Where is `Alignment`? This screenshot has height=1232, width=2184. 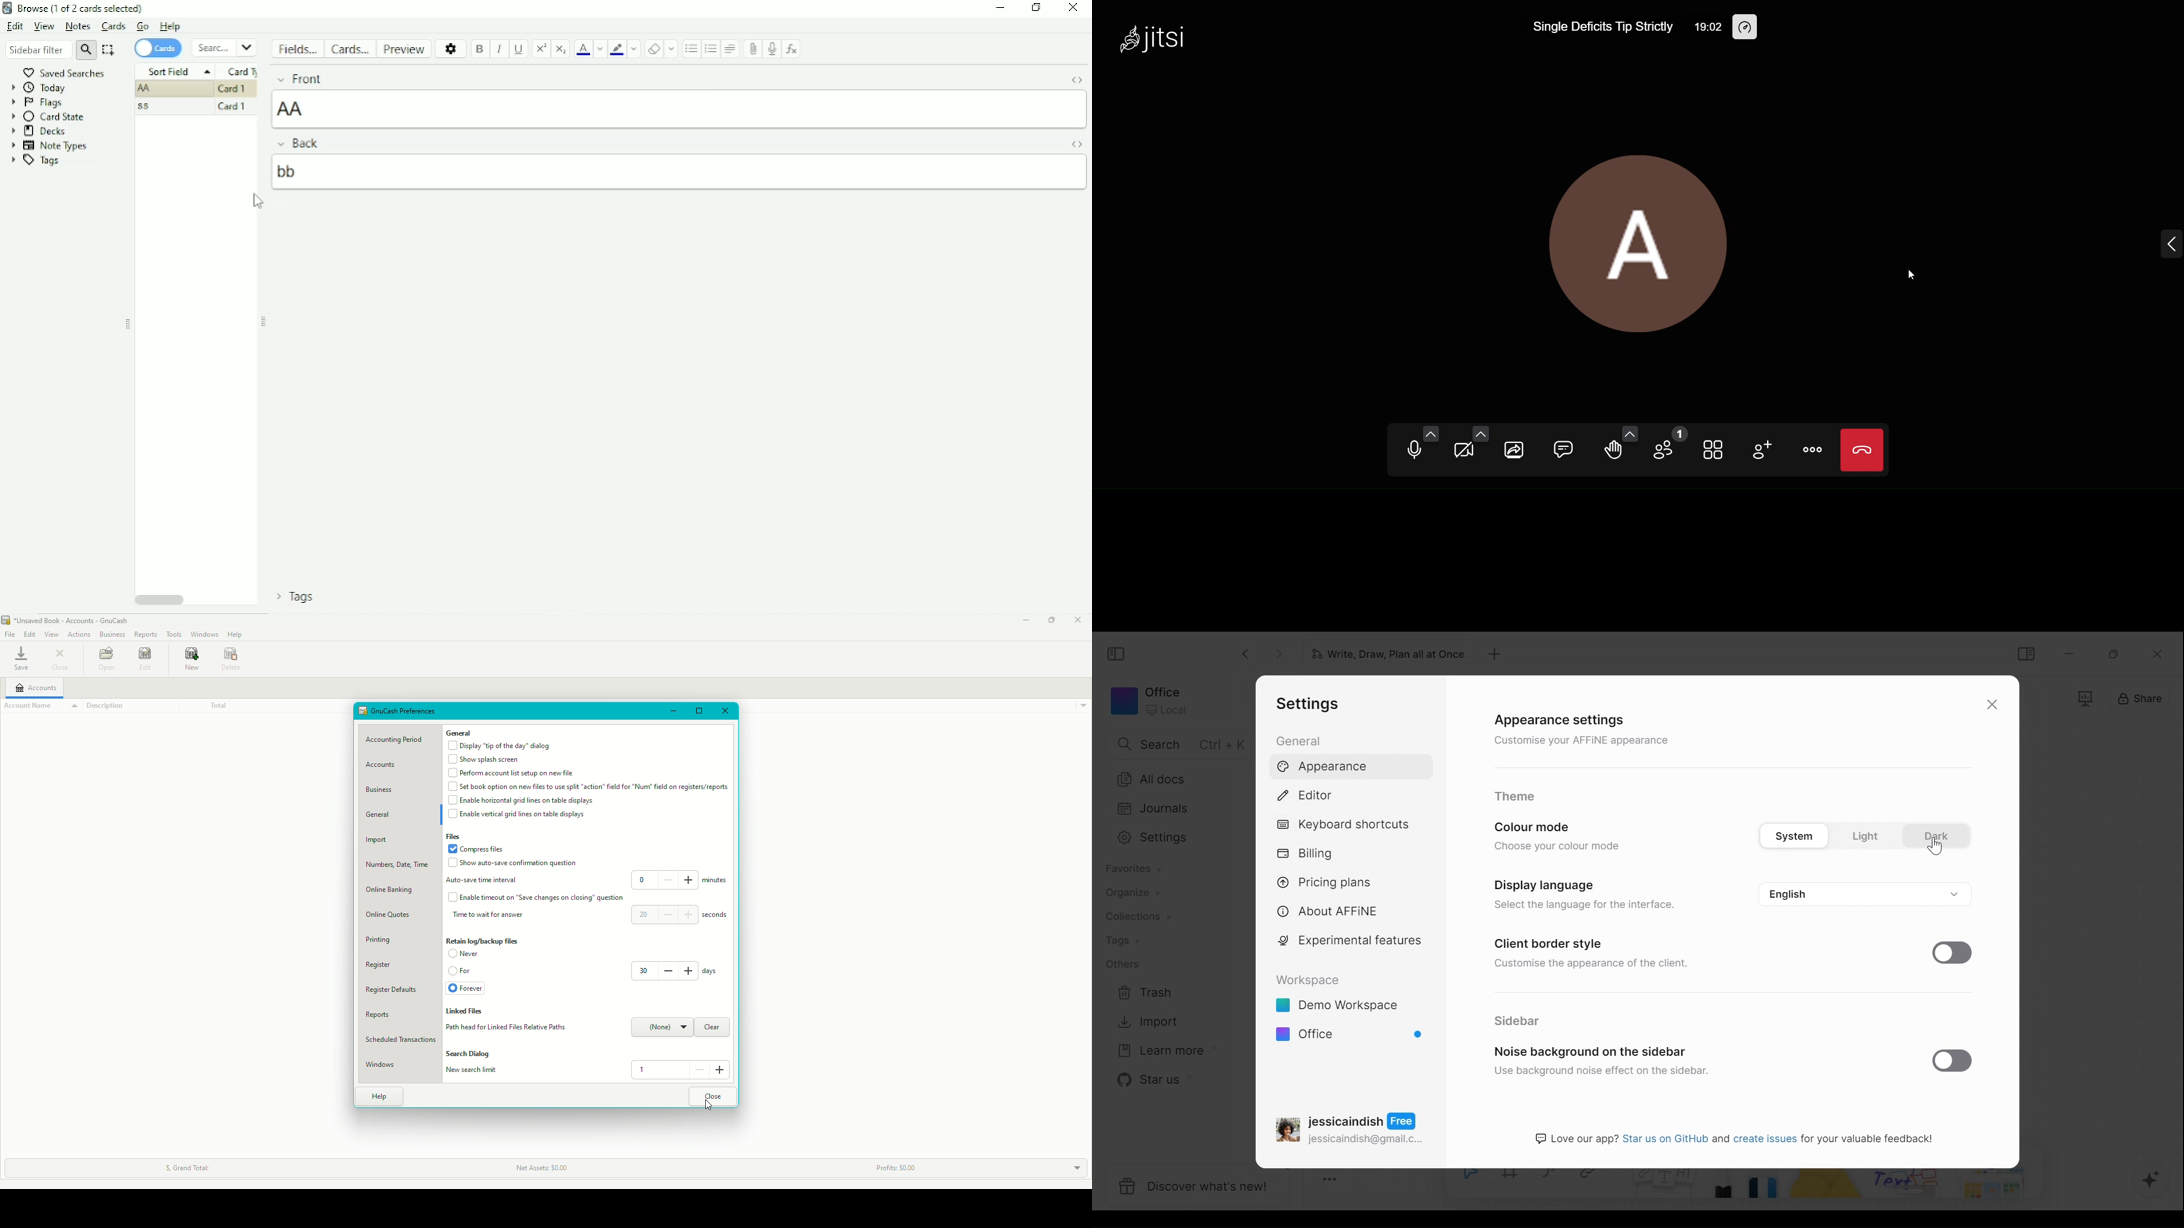
Alignment is located at coordinates (732, 48).